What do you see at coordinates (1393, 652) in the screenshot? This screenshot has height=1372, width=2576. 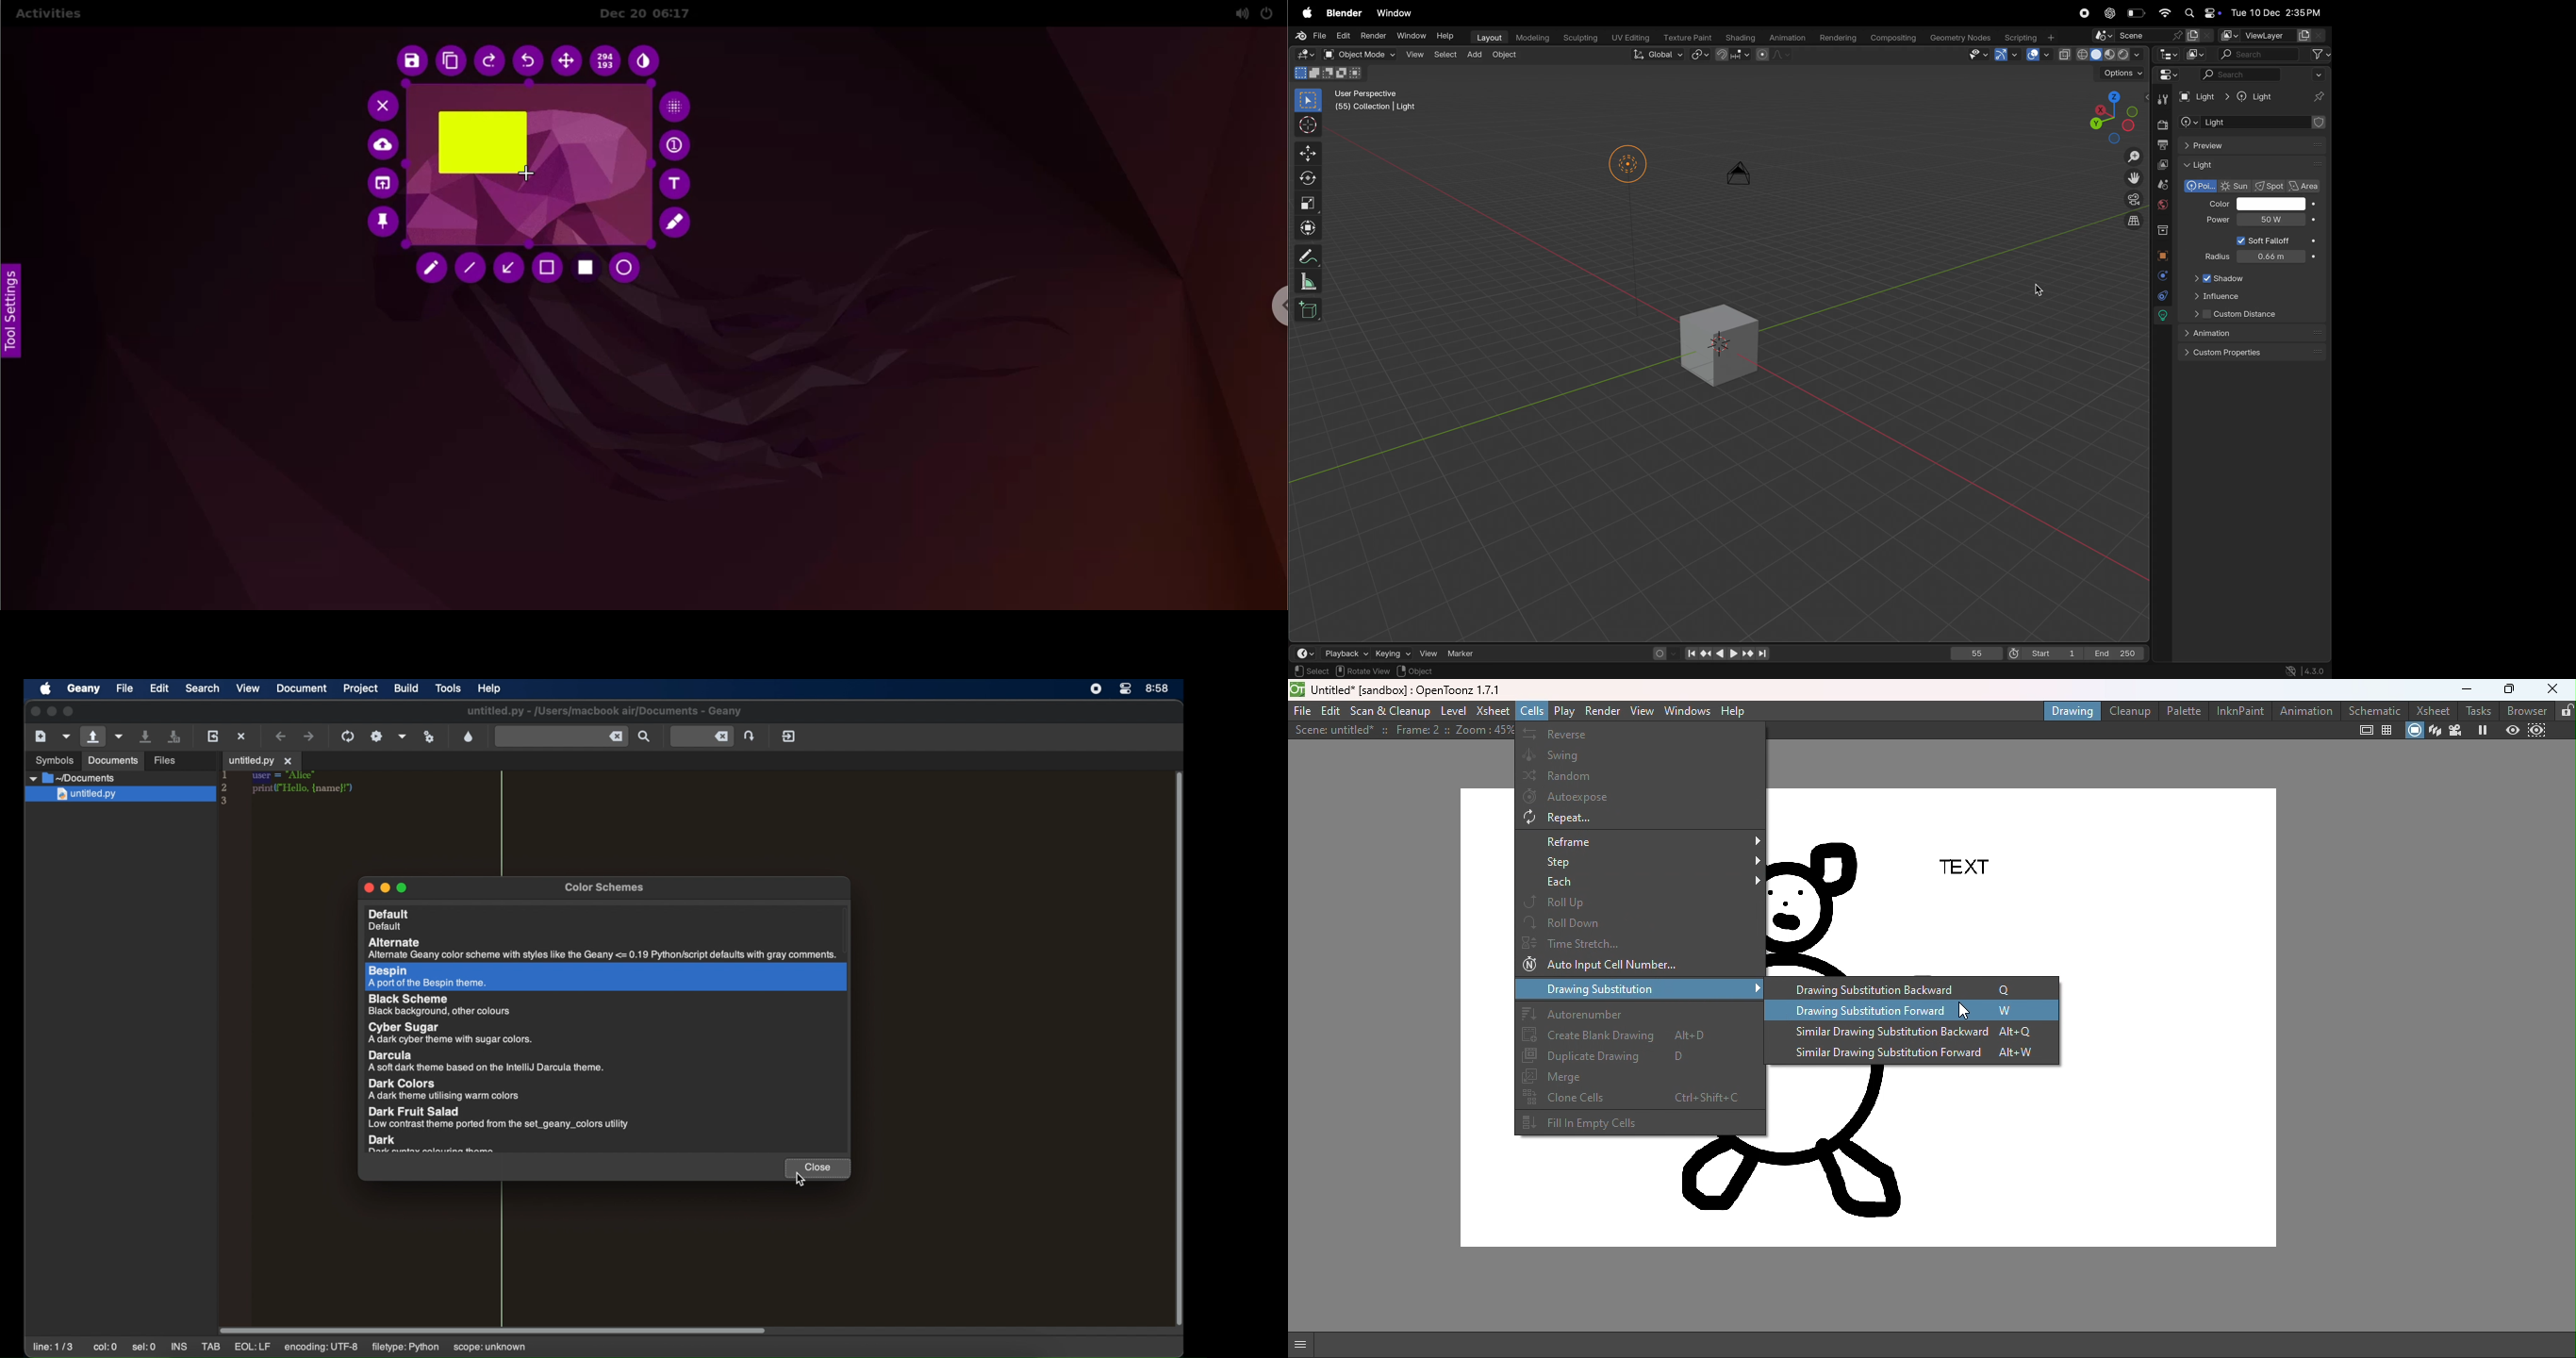 I see `keying` at bounding box center [1393, 652].